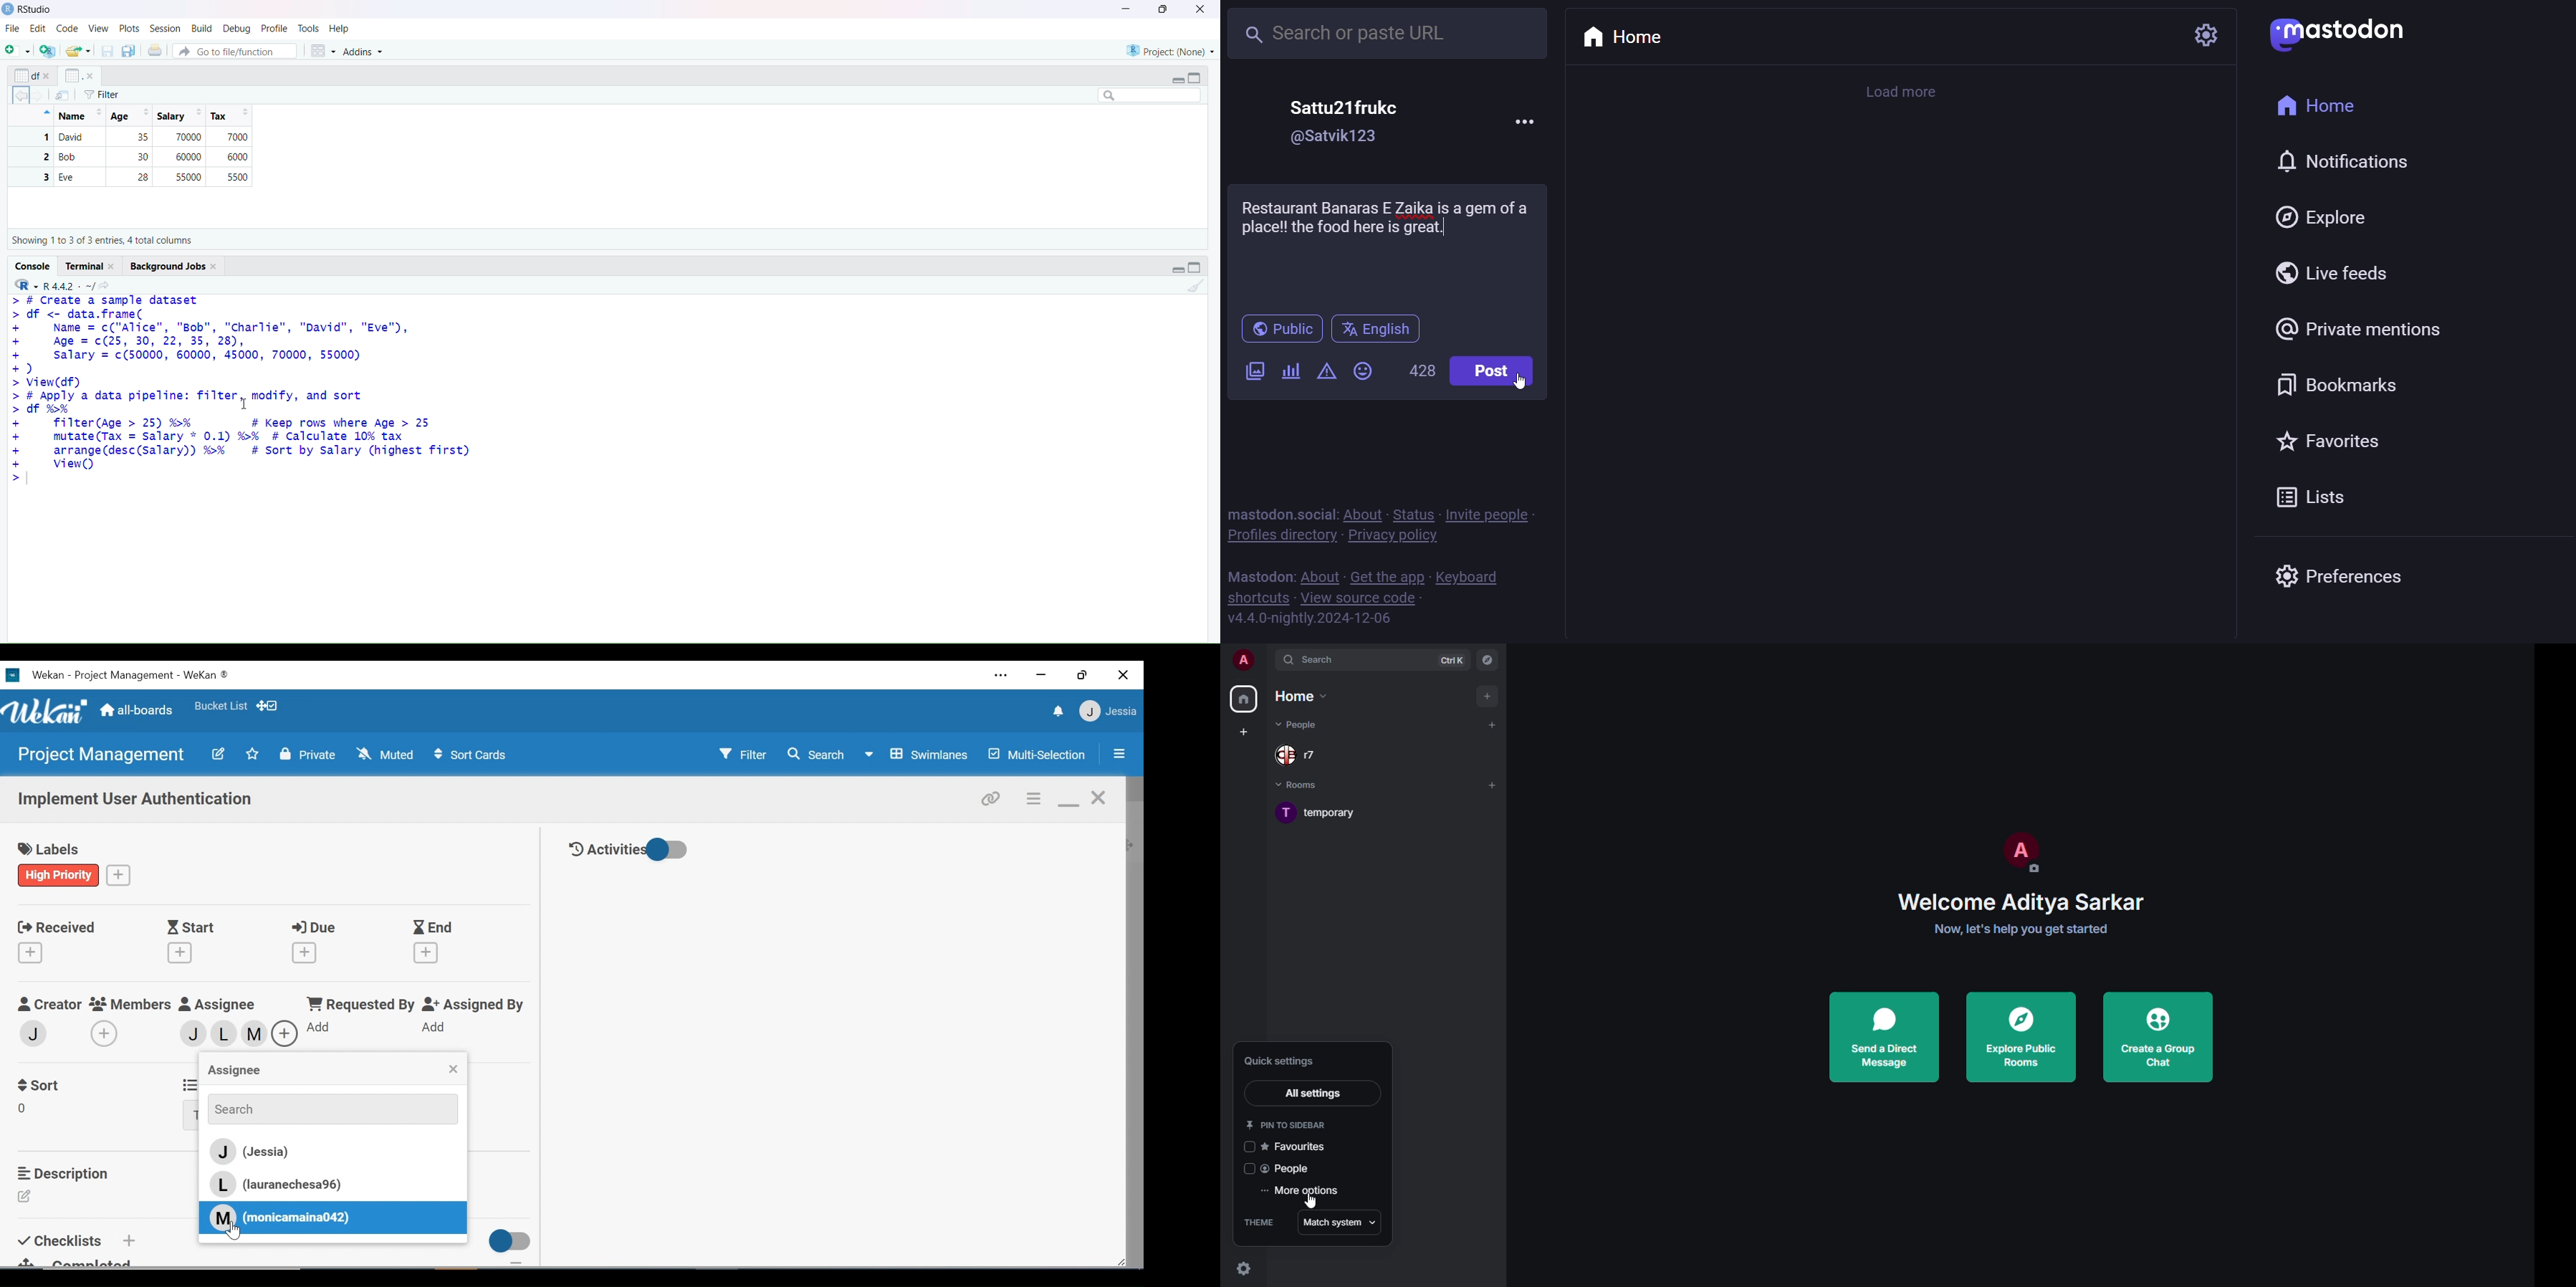 This screenshot has width=2576, height=1288. Describe the element at coordinates (245, 438) in the screenshot. I see `> # Apply a data pipeline: T1lter, moaity, anda sort
df %% T
filter(Age > 25) %% # Keep rows where Age > 25
mutate(Tax = Salary * 0.1) %% # Calculate 10% tax
arrange (desc(Salary)) %% # sort by salary (highest first)
view()` at that location.